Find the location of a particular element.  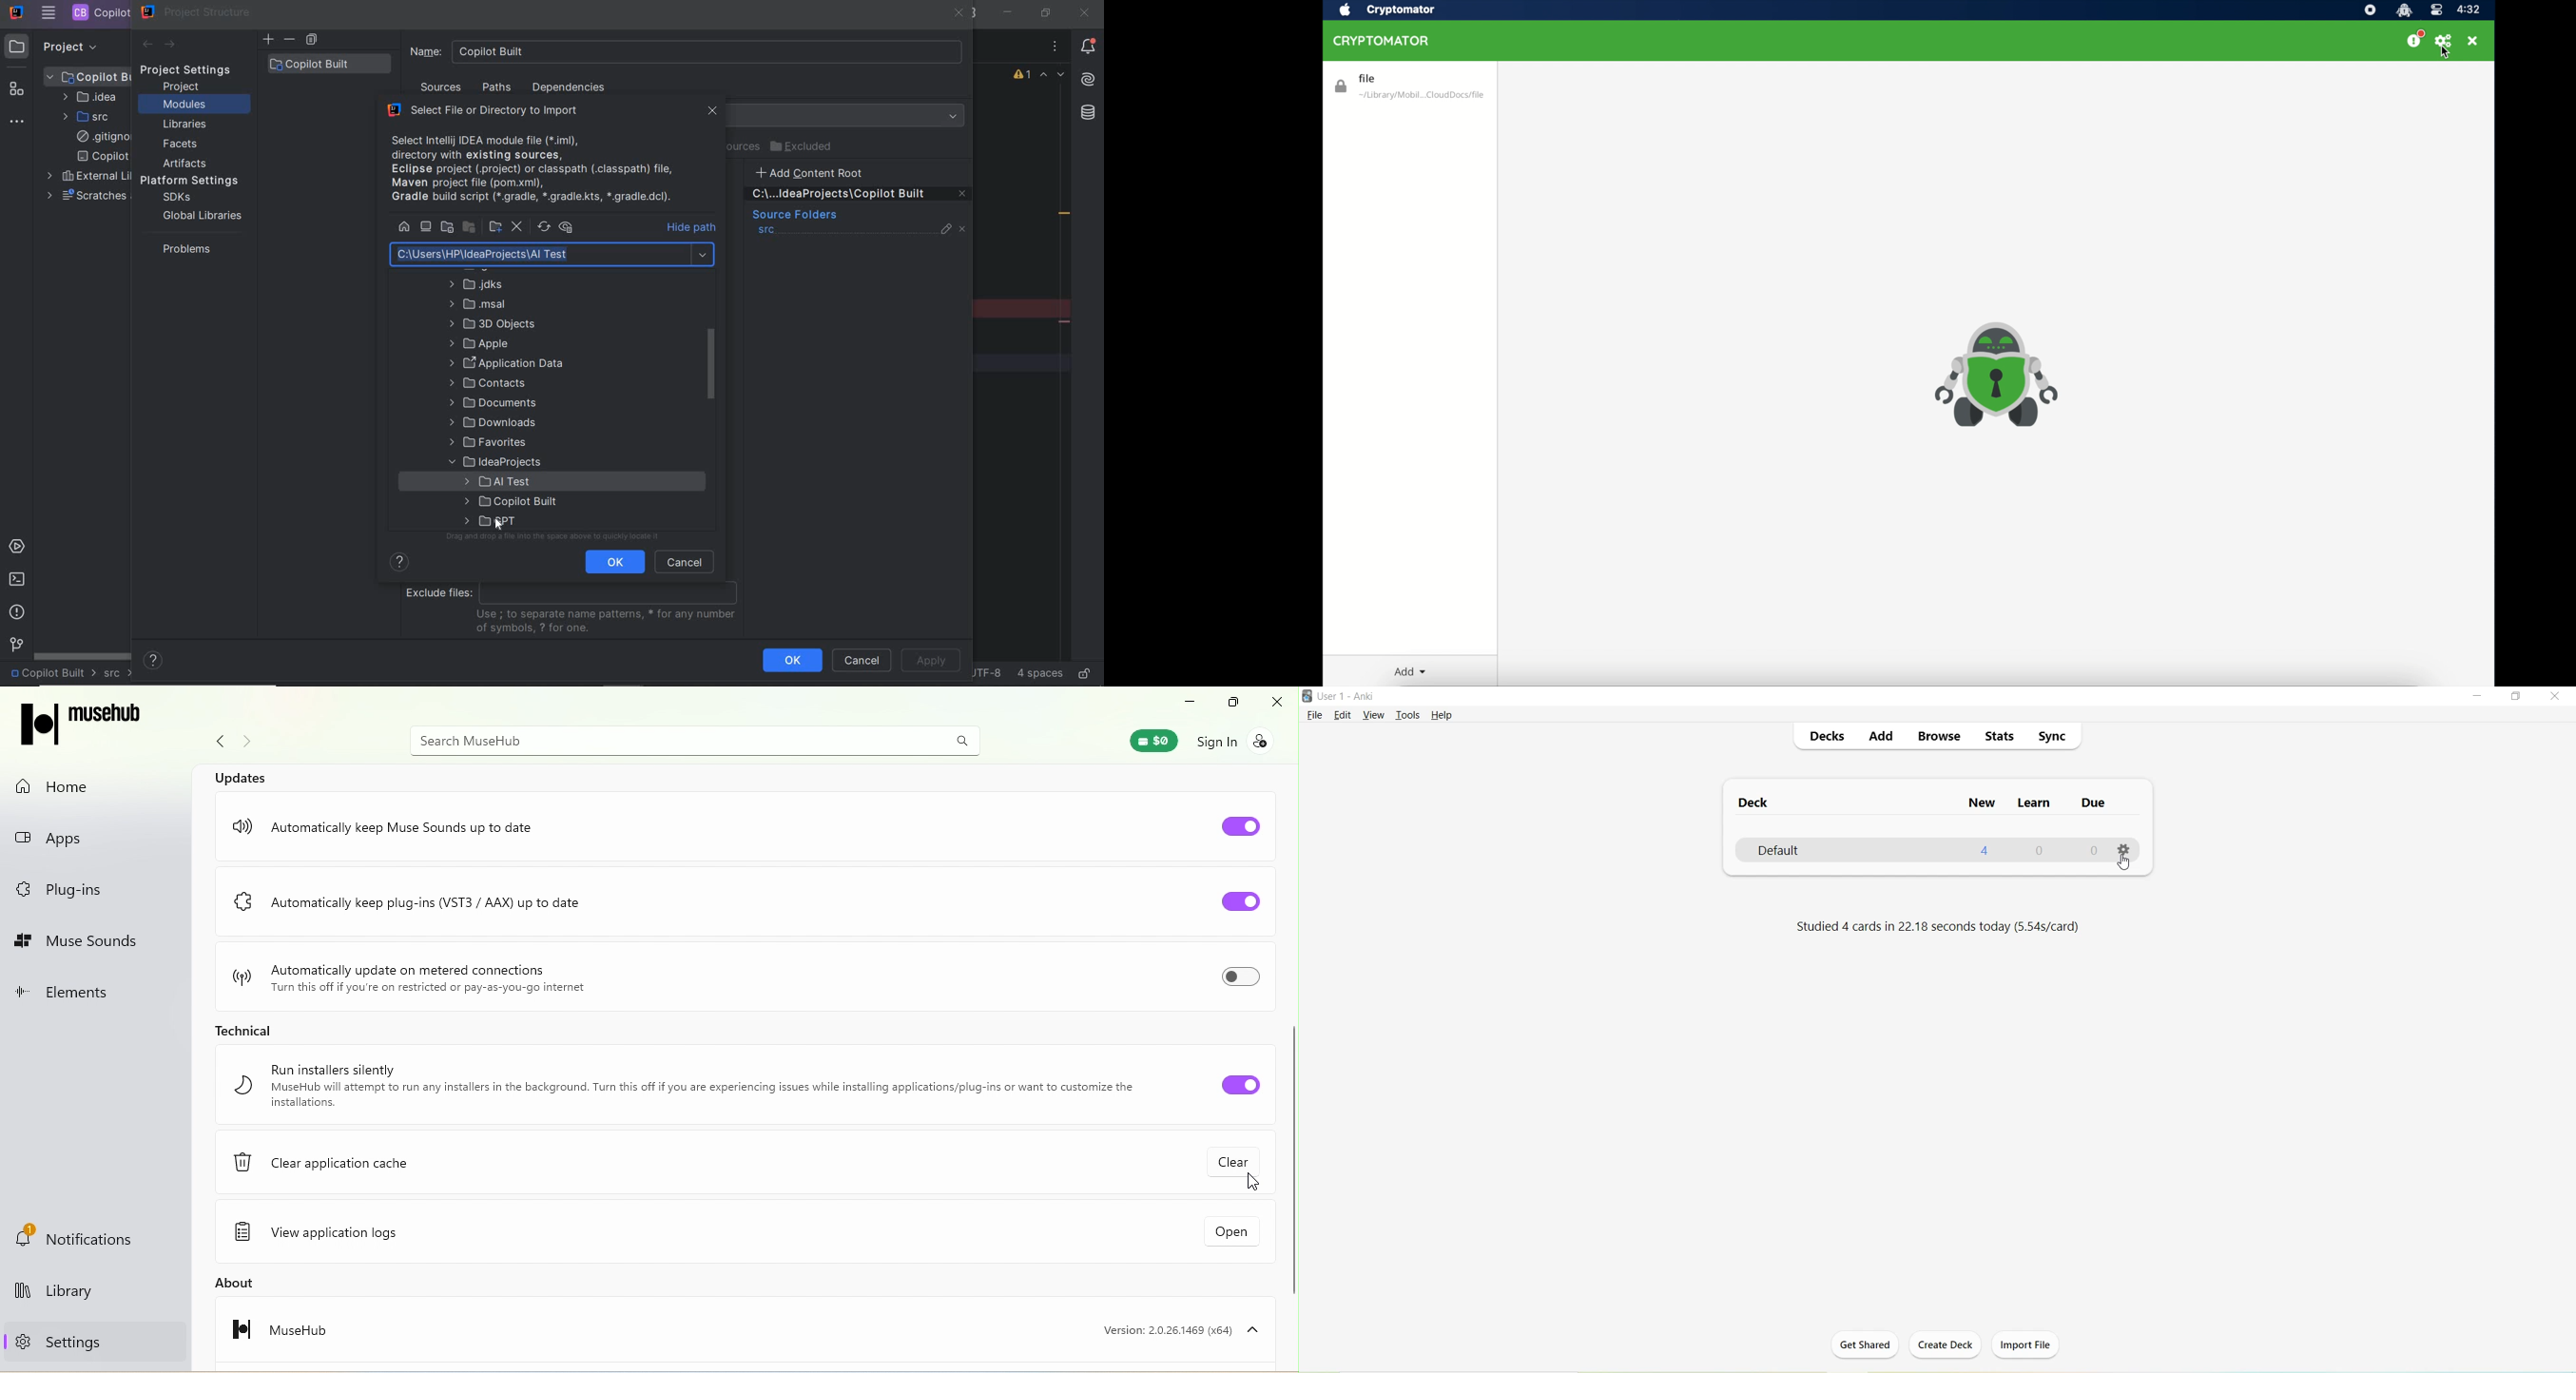

global libraries is located at coordinates (200, 215).